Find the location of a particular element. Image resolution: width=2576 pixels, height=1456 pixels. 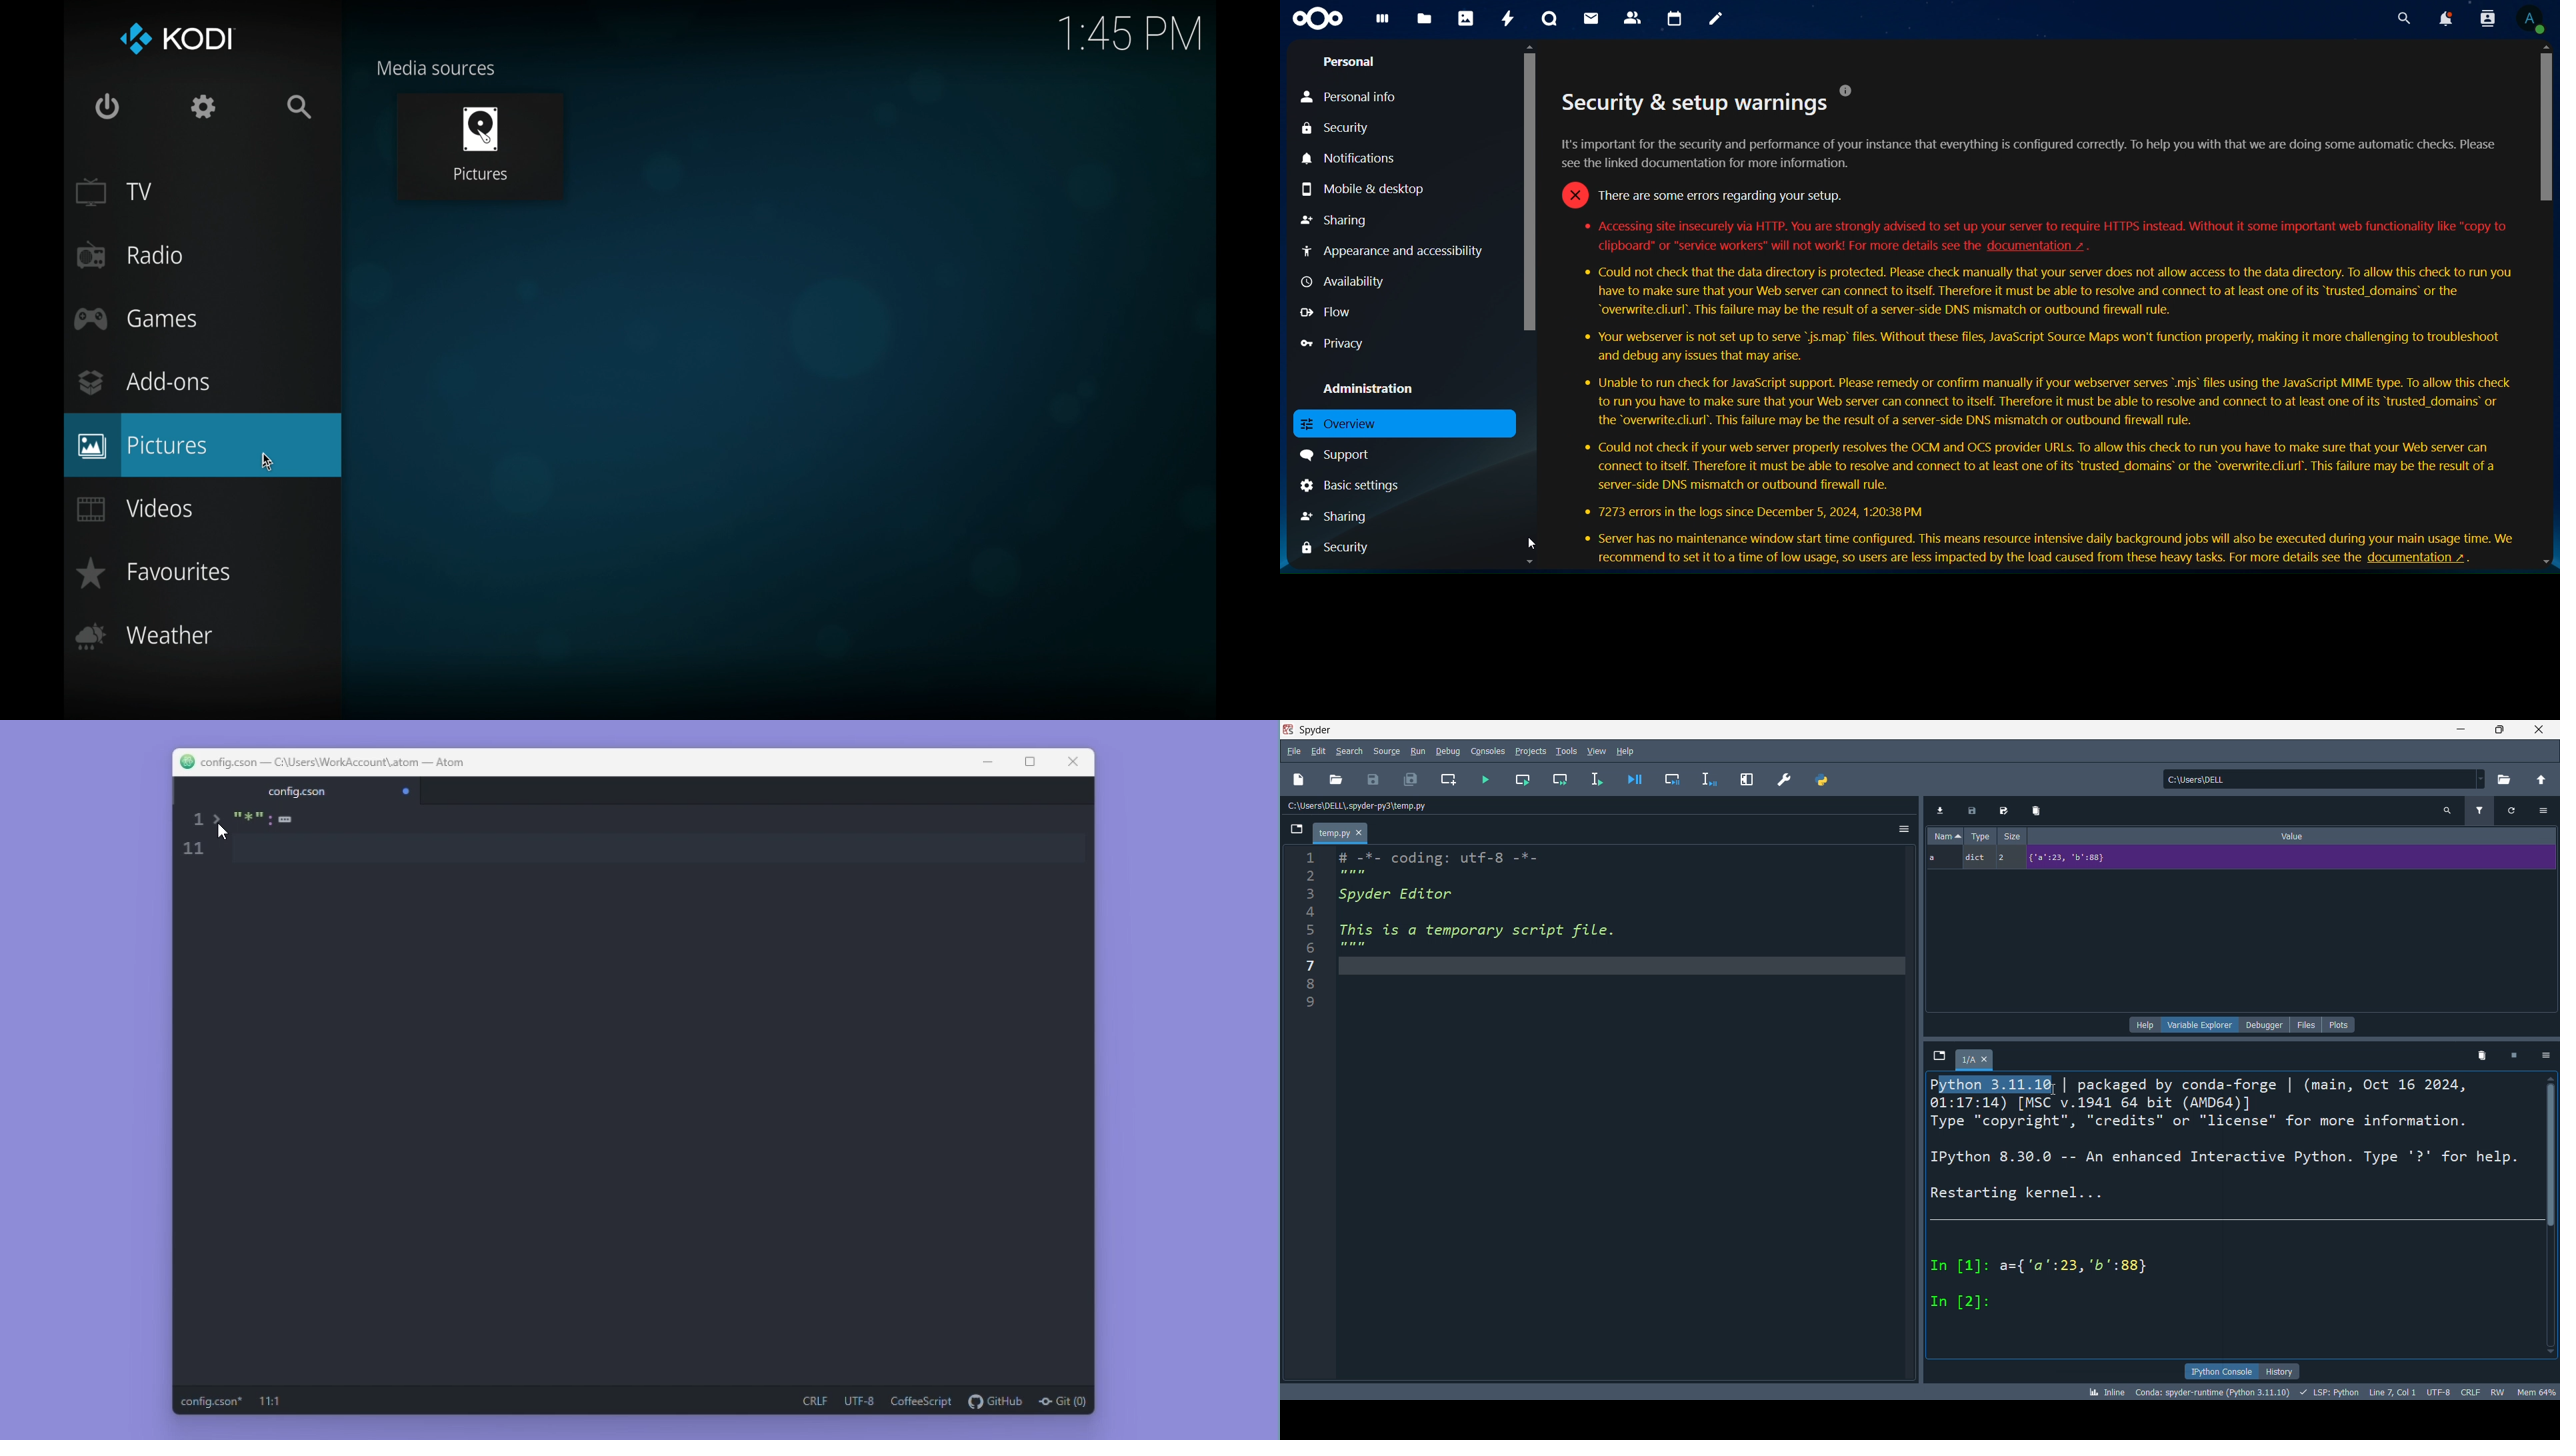

flow is located at coordinates (1345, 311).